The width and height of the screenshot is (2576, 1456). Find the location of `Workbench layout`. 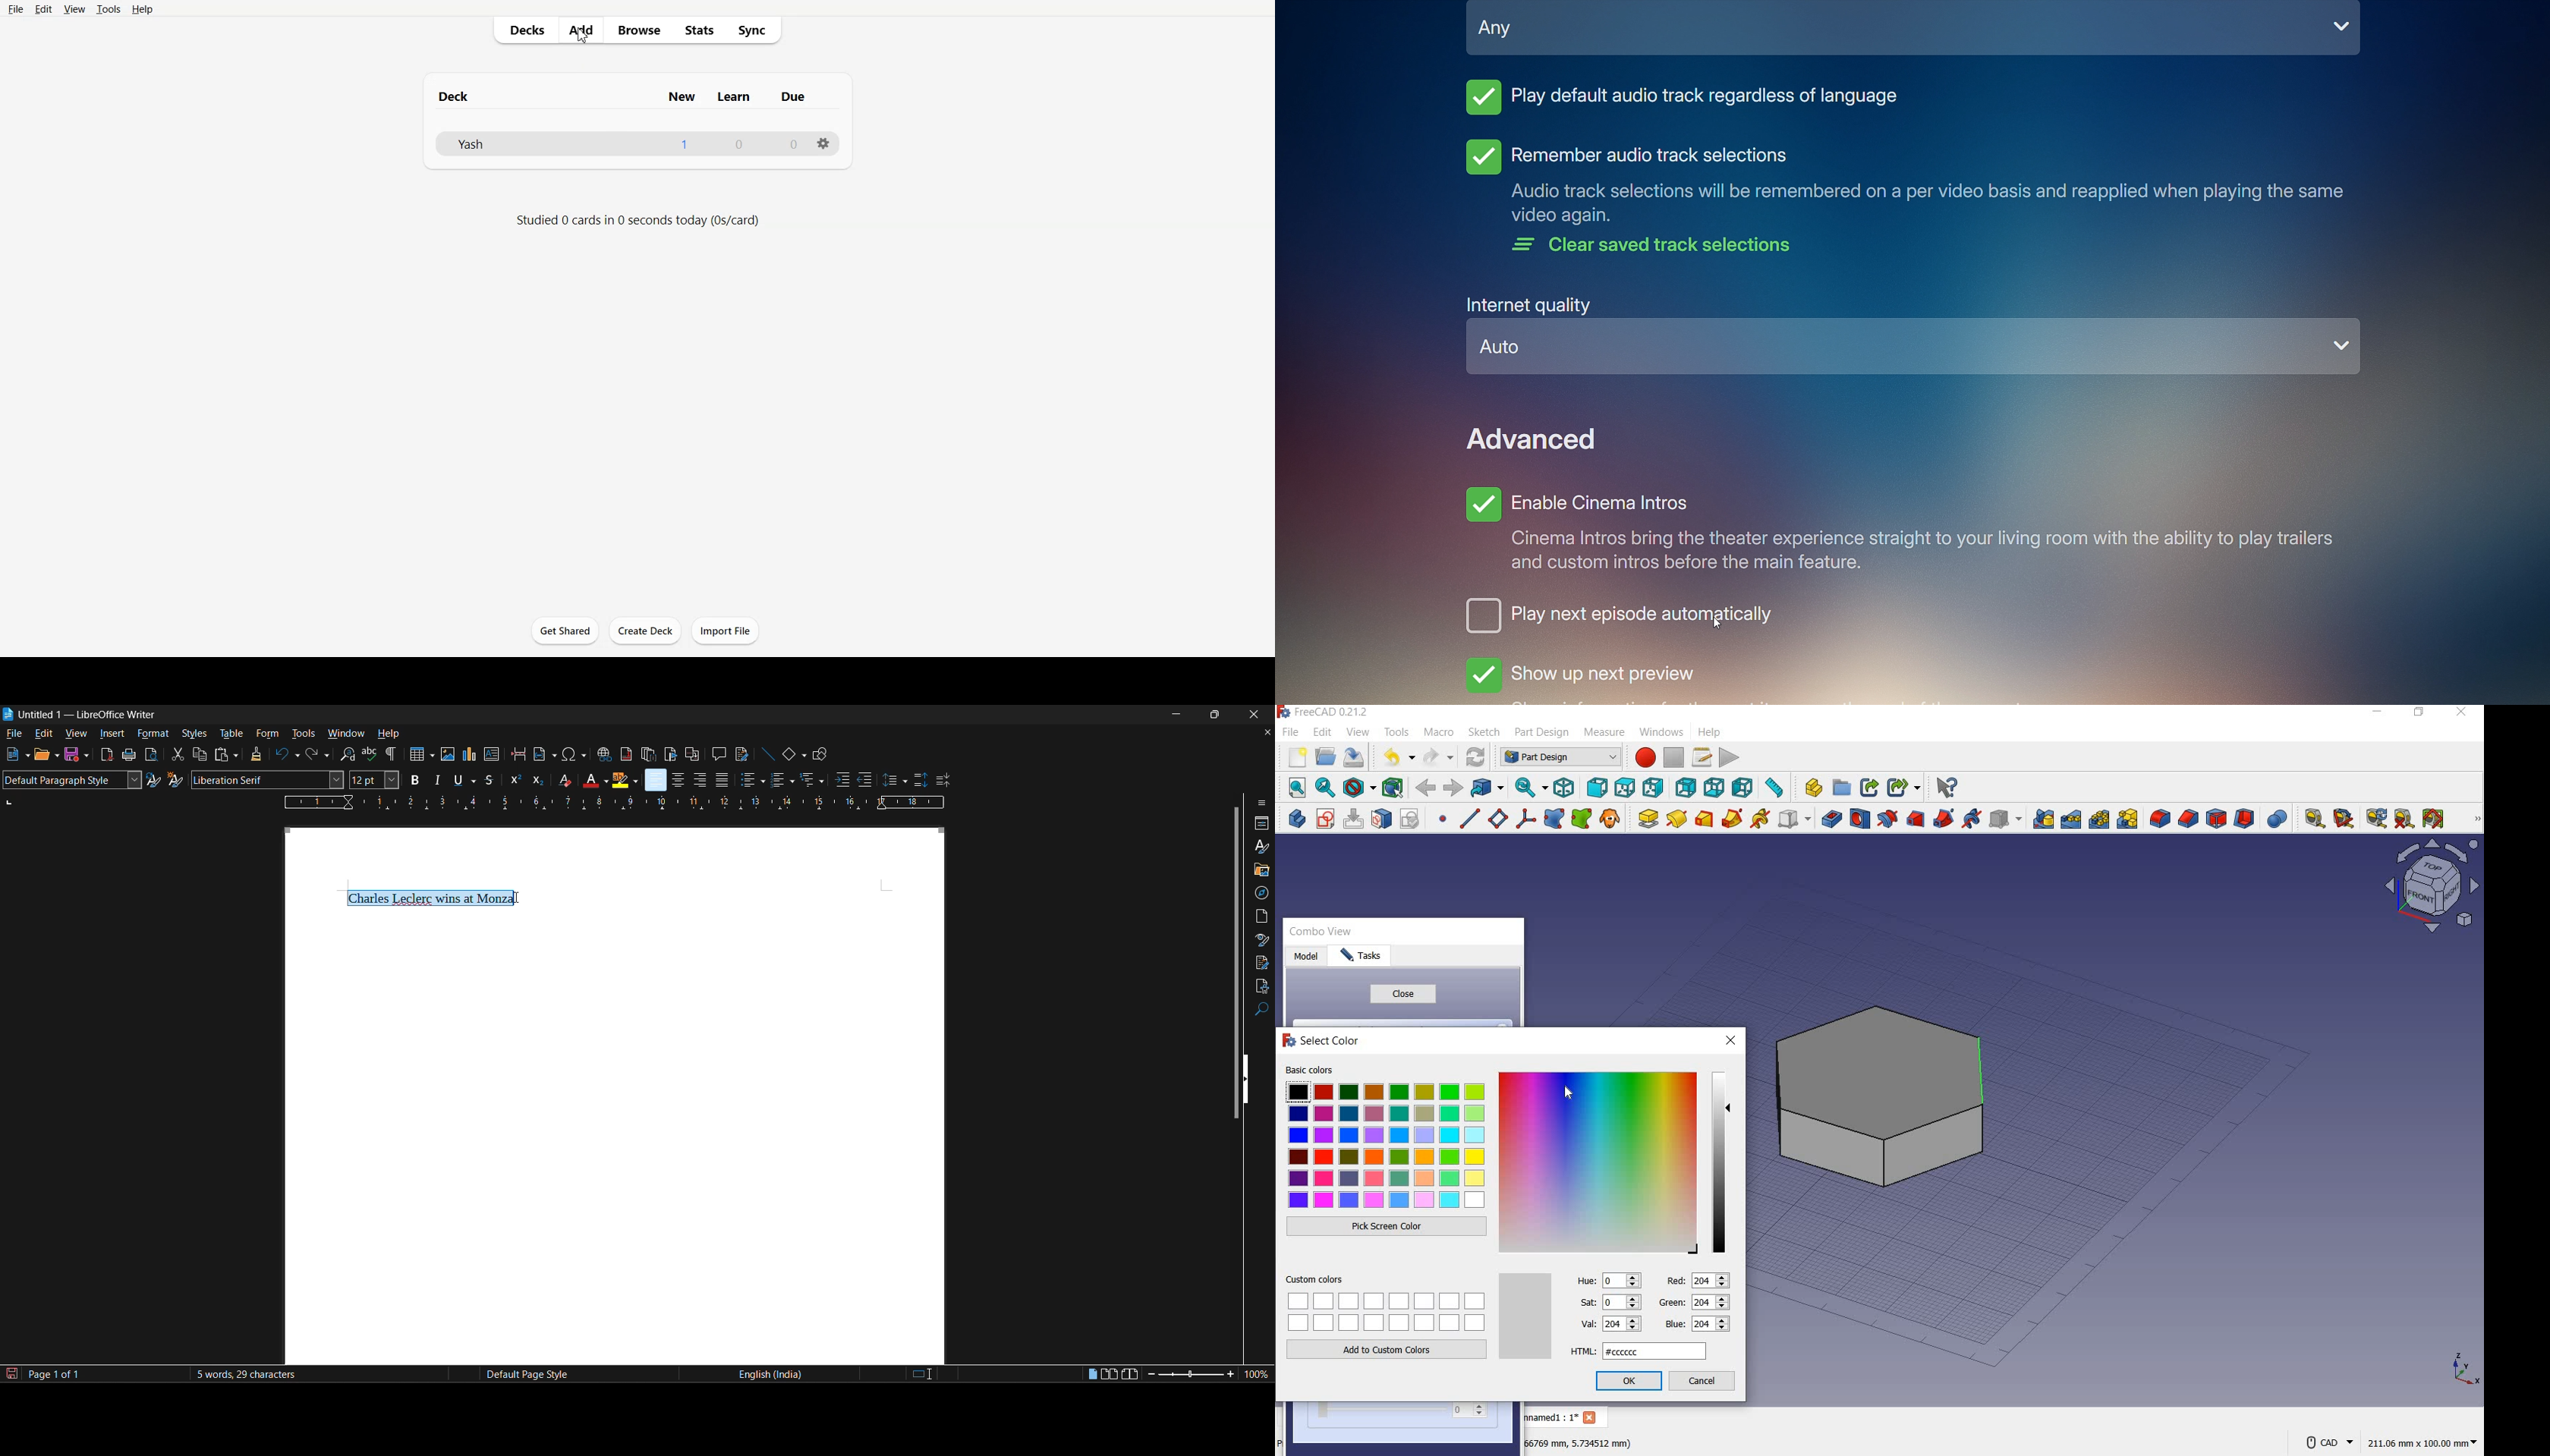

Workbench layout is located at coordinates (2398, 892).